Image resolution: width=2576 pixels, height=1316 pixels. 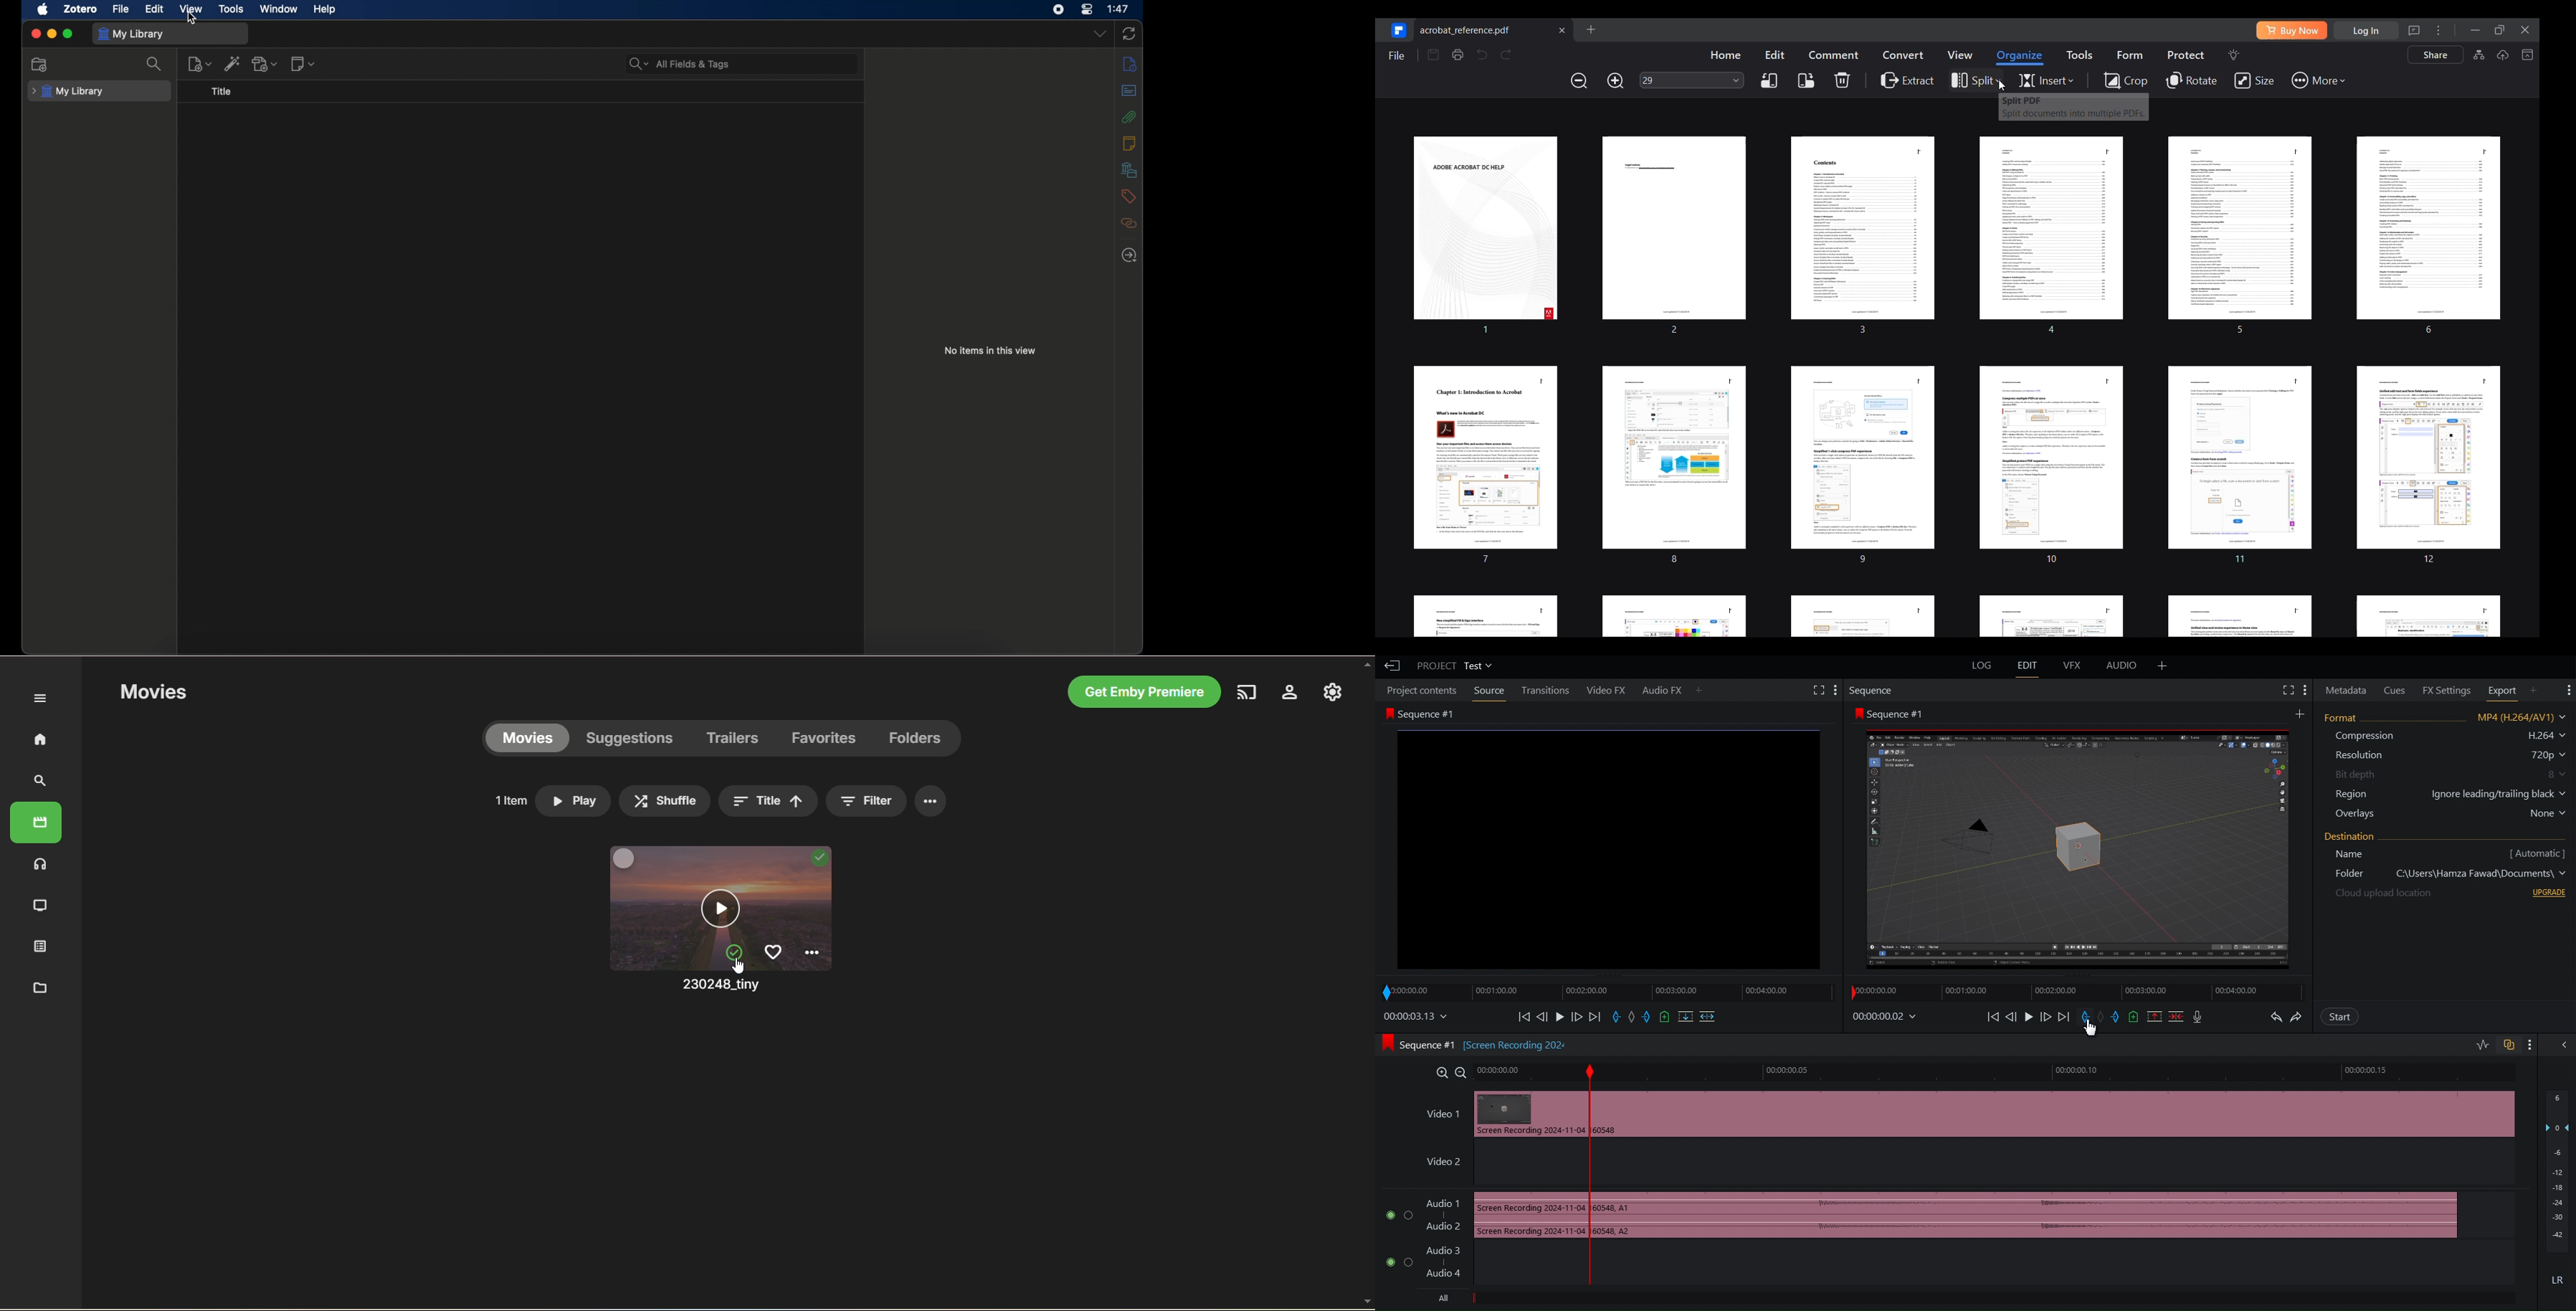 I want to click on Cut/Delete, so click(x=2178, y=1016).